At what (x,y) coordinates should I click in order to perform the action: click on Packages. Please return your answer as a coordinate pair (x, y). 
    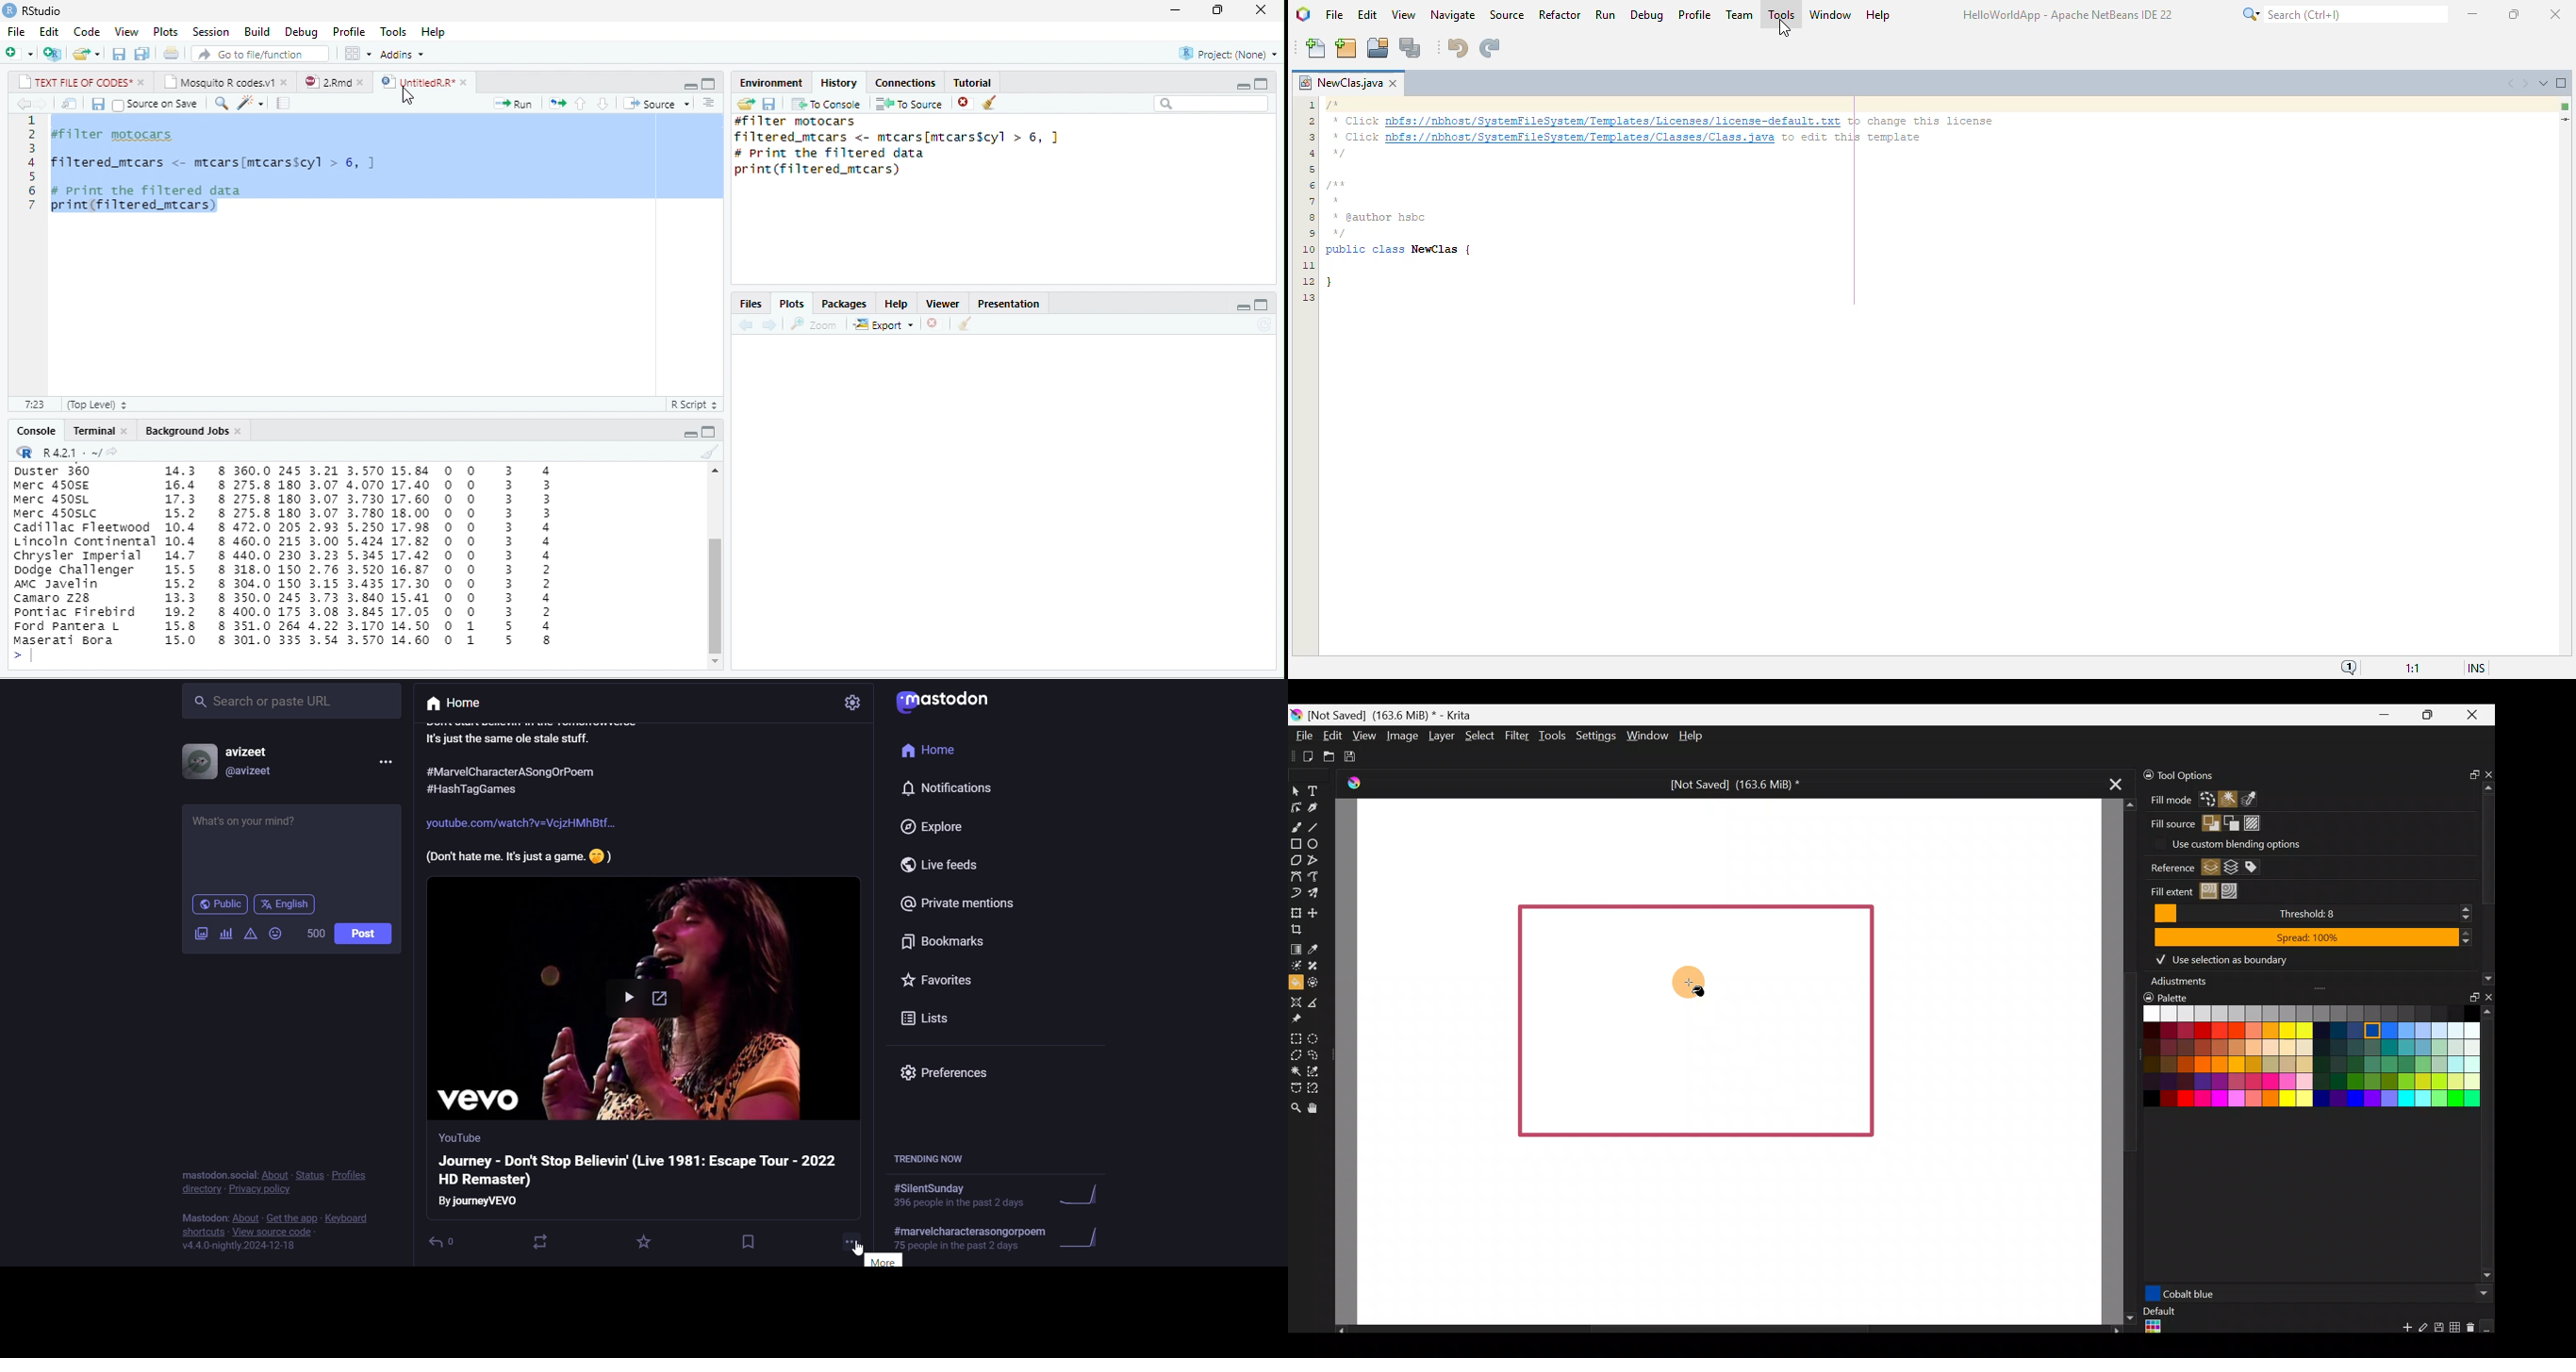
    Looking at the image, I should click on (844, 304).